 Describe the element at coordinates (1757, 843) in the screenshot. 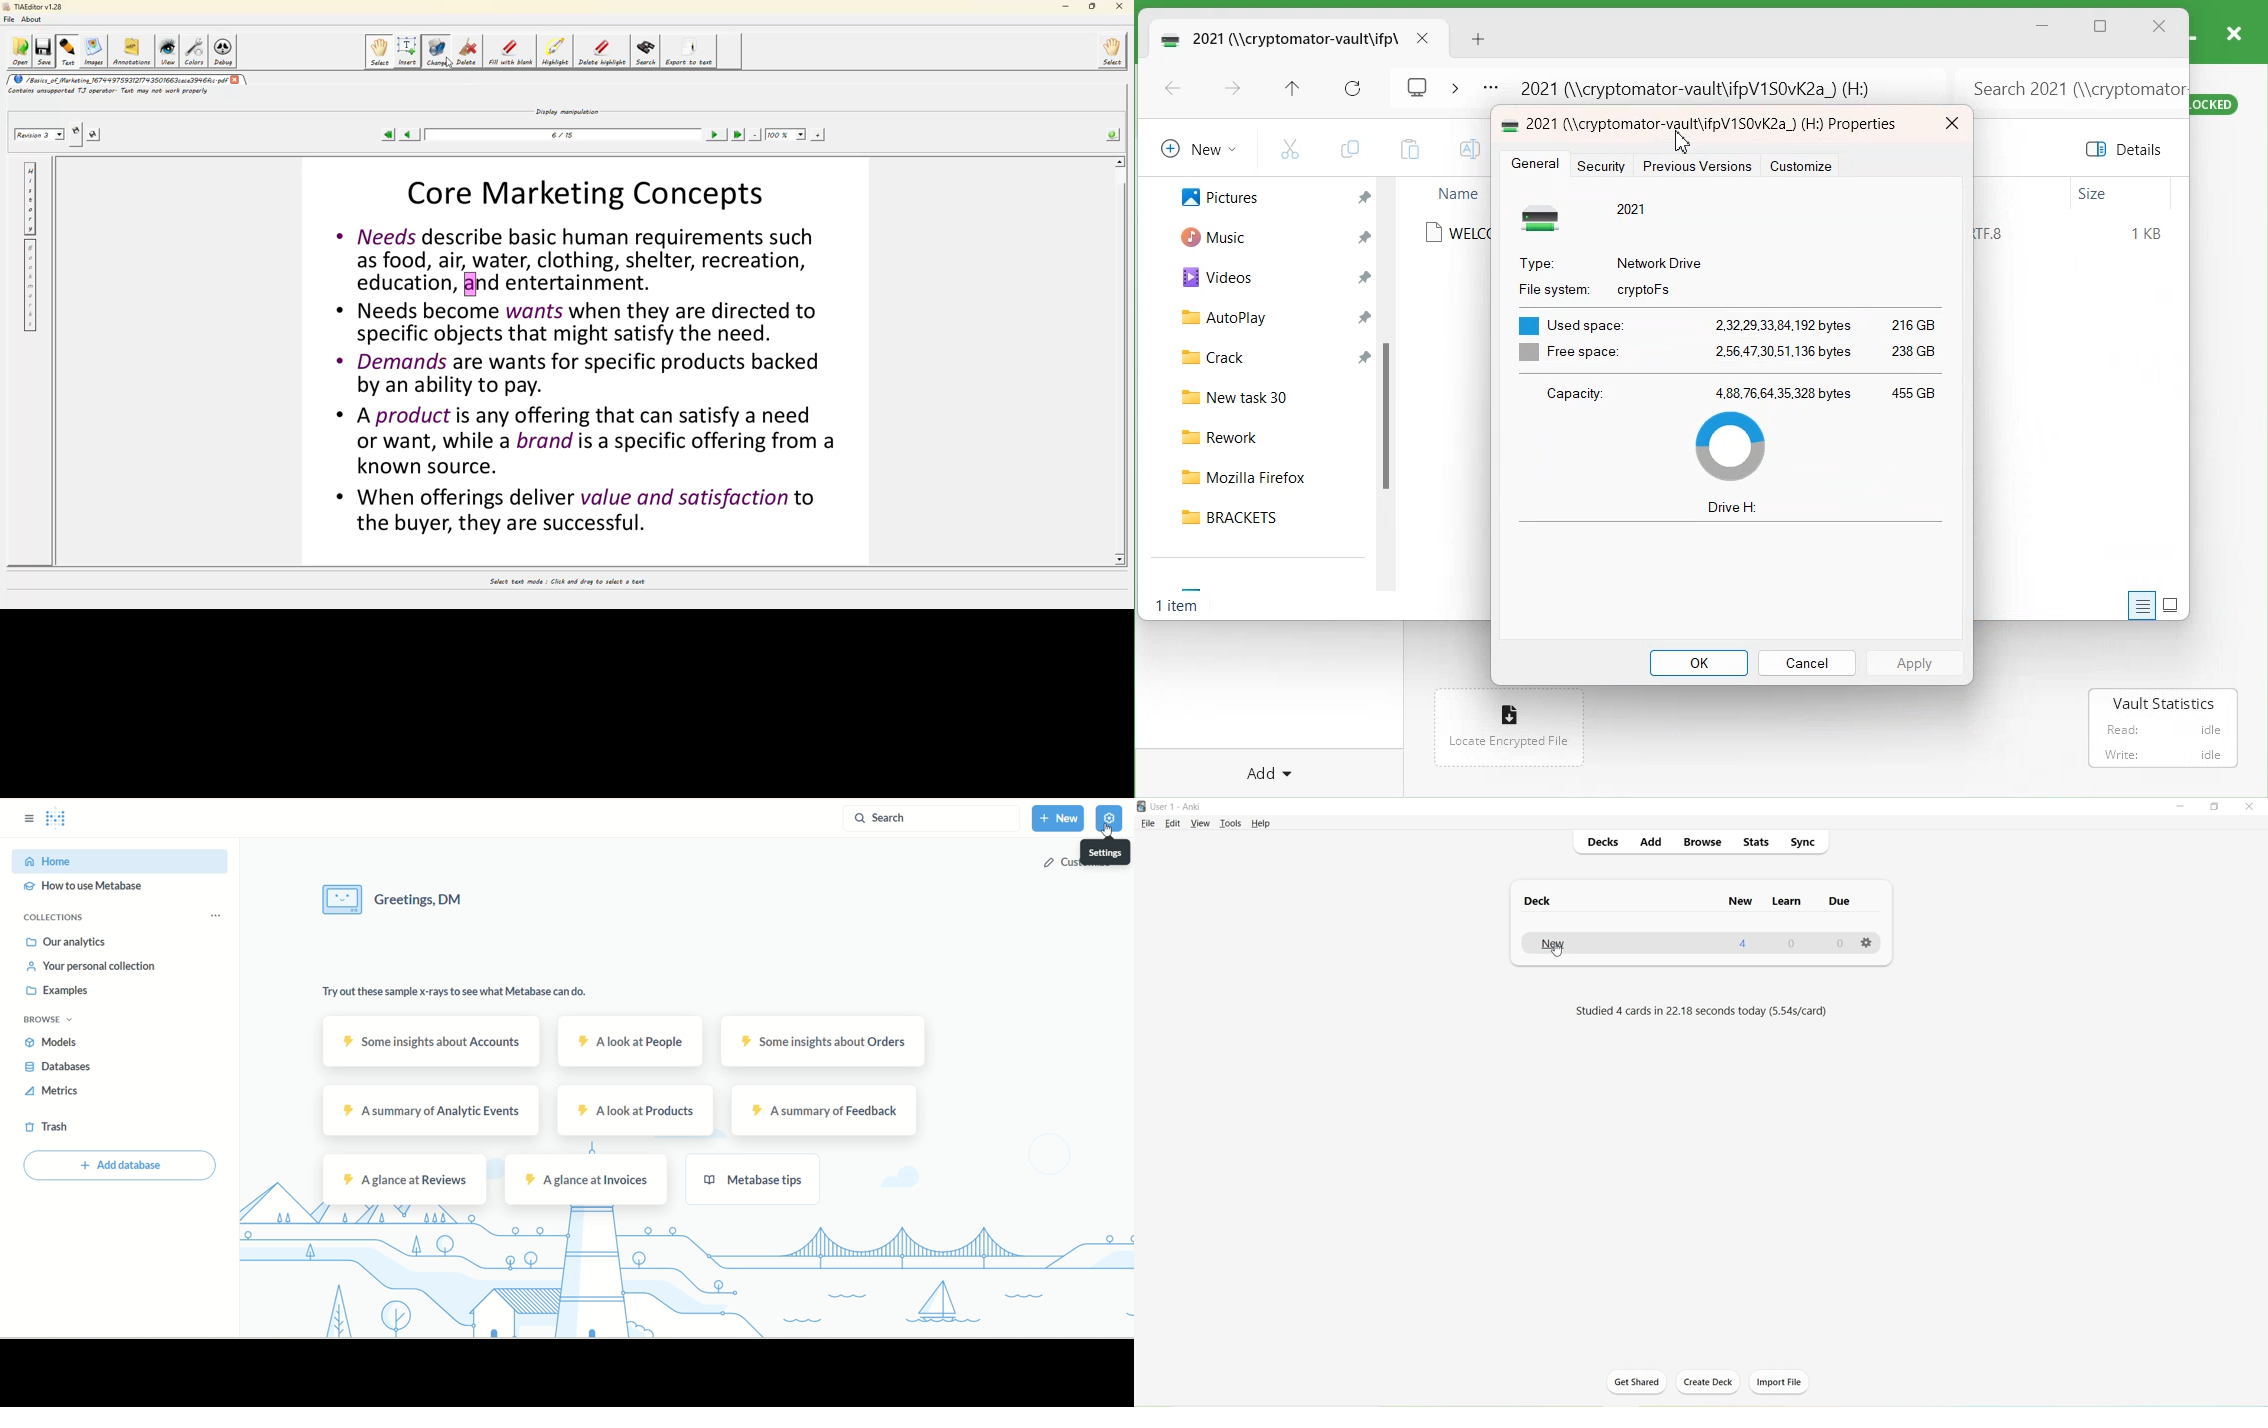

I see `Stats` at that location.